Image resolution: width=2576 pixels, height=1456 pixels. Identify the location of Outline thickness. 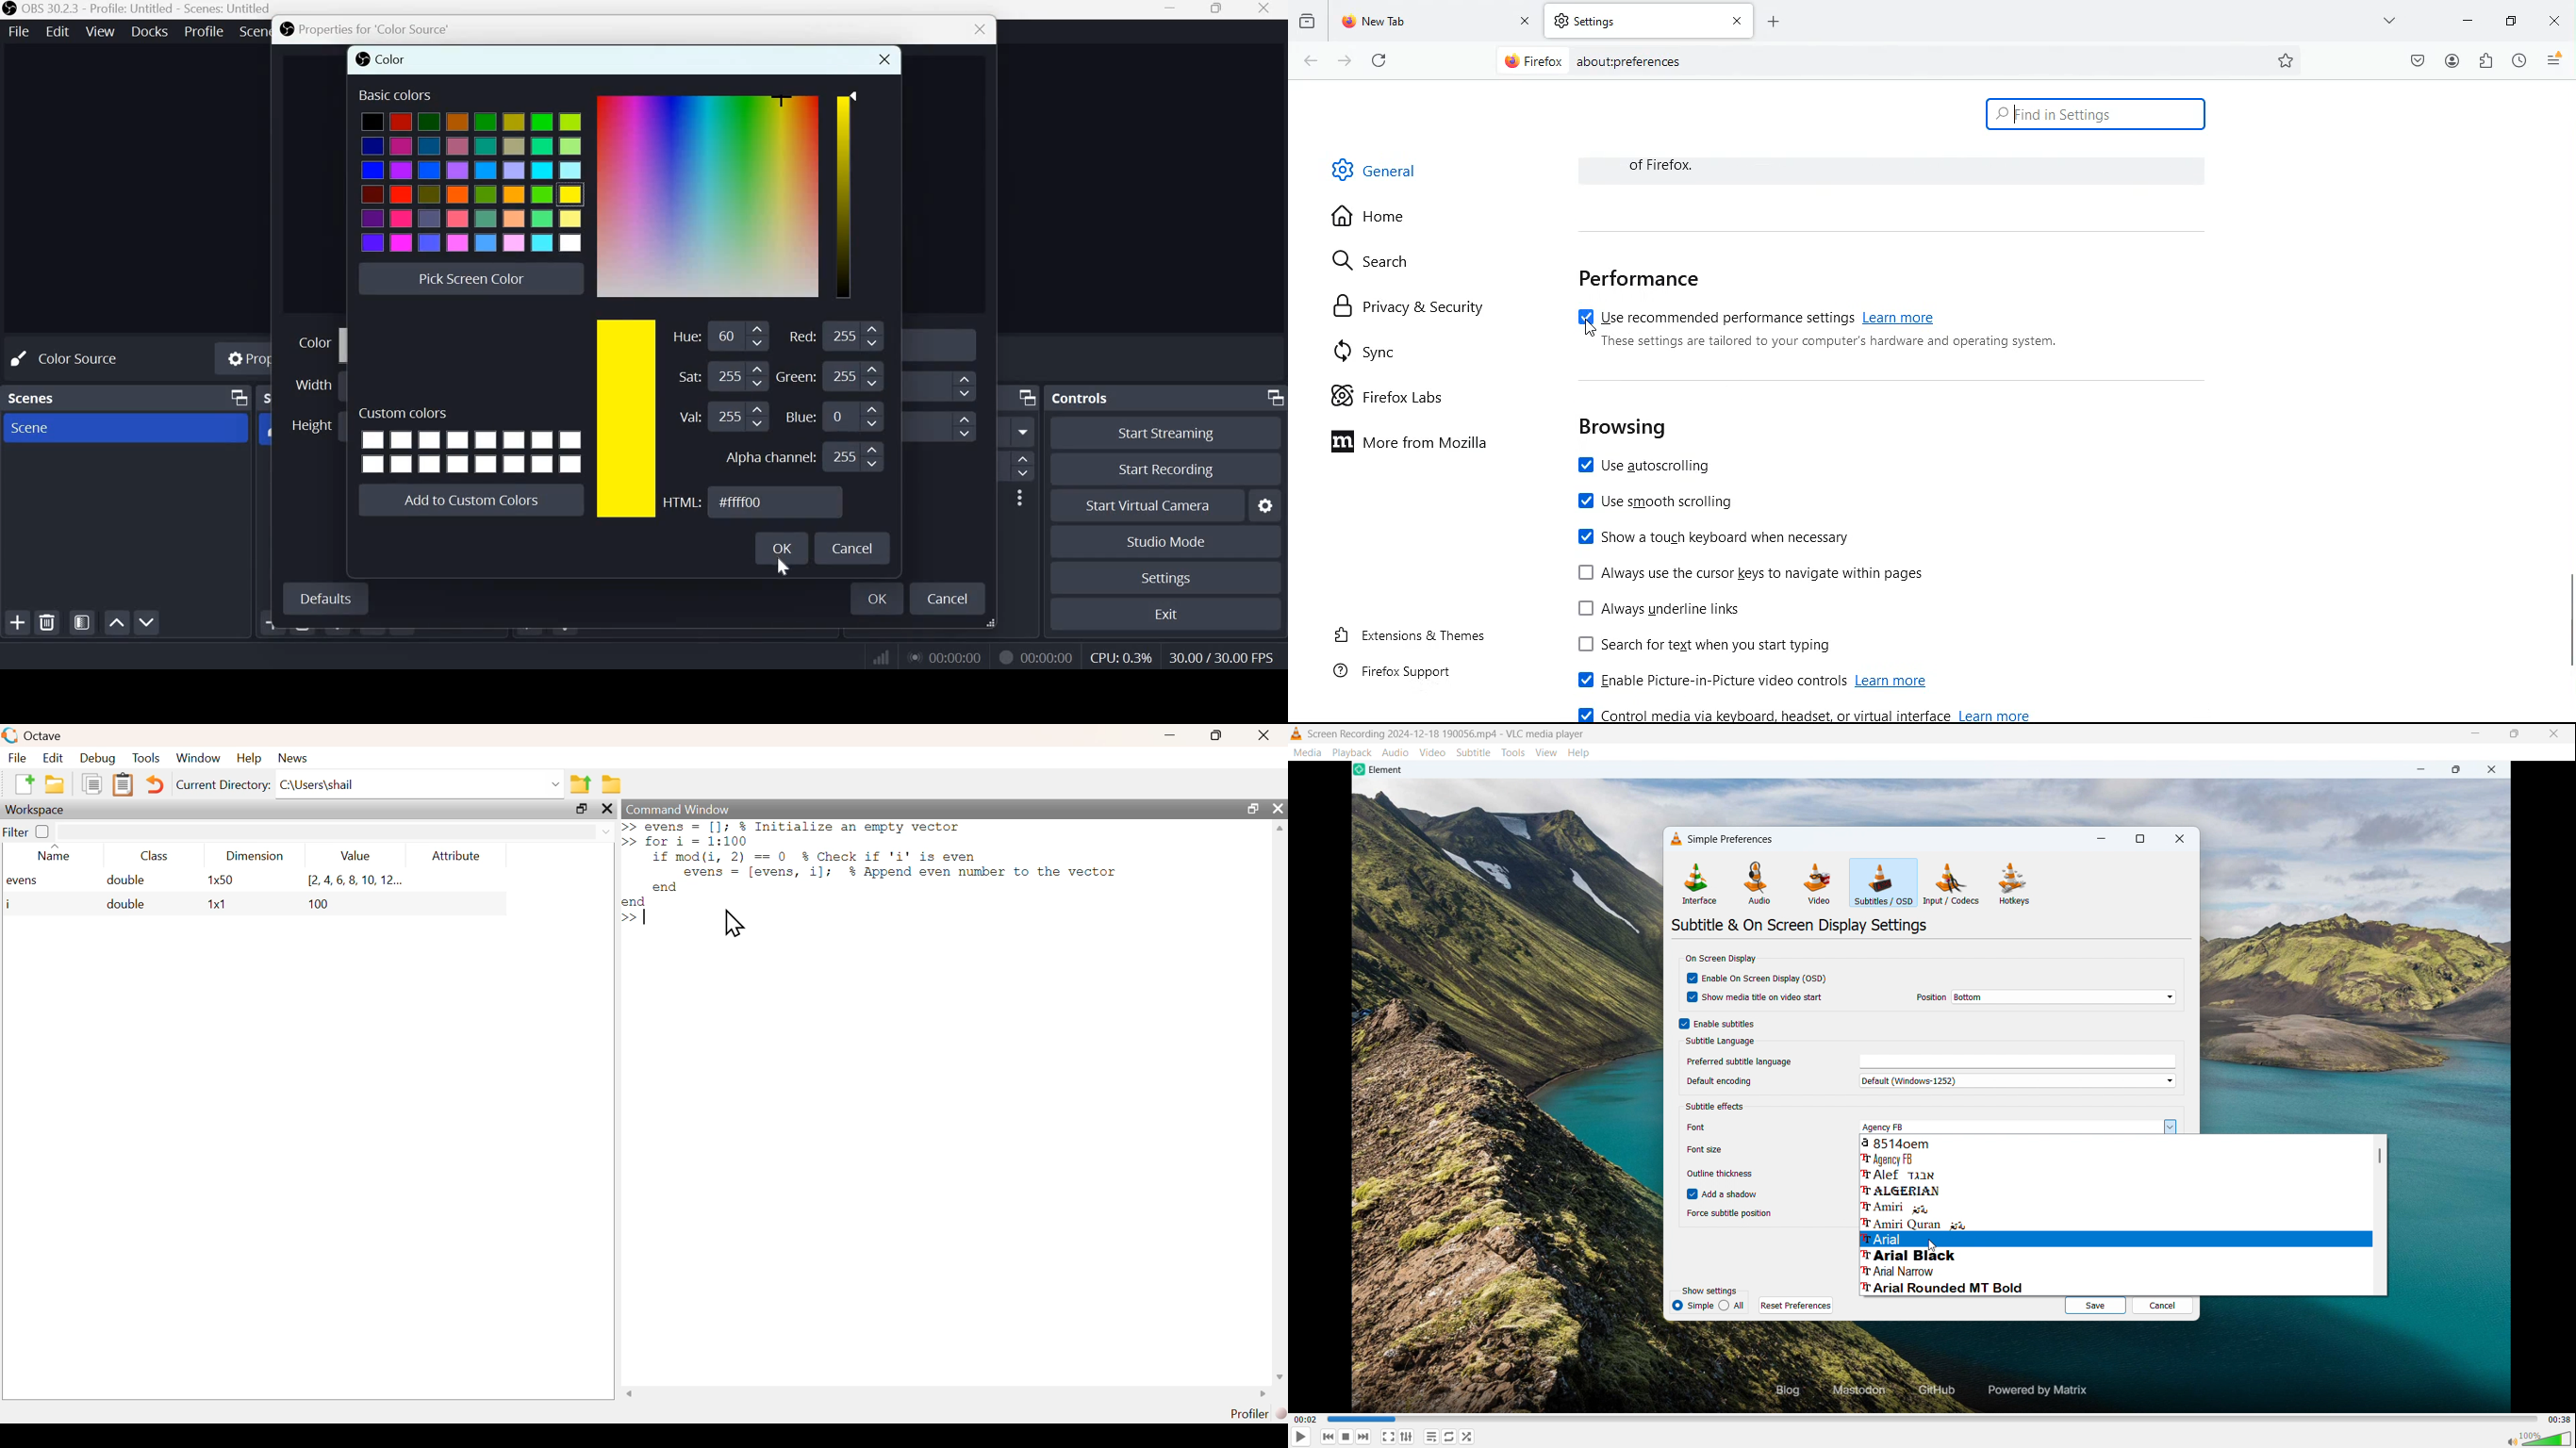
(1718, 1174).